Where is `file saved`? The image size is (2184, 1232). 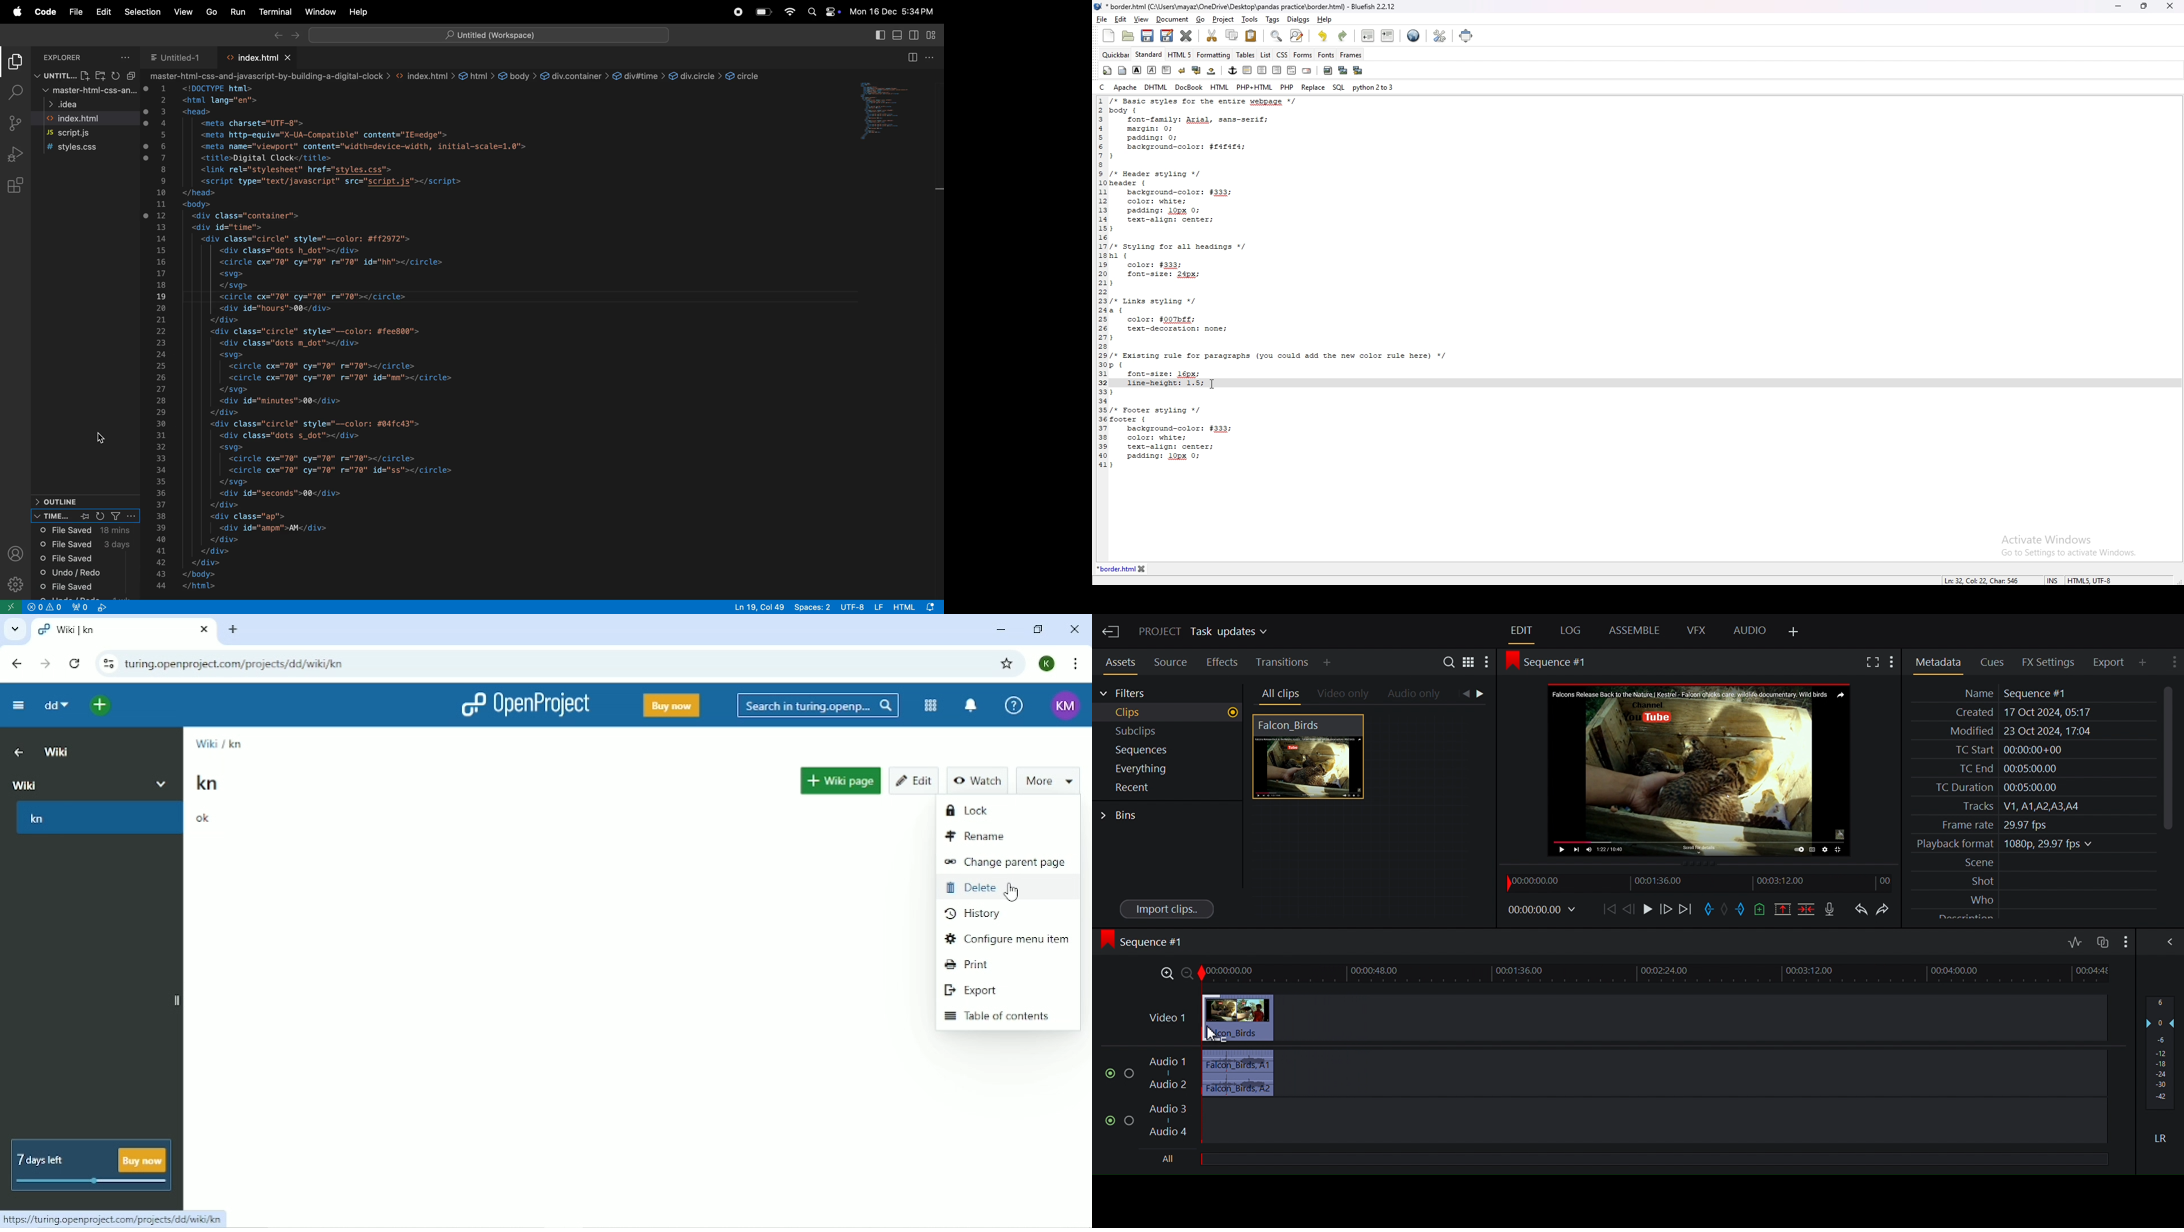 file saved is located at coordinates (89, 559).